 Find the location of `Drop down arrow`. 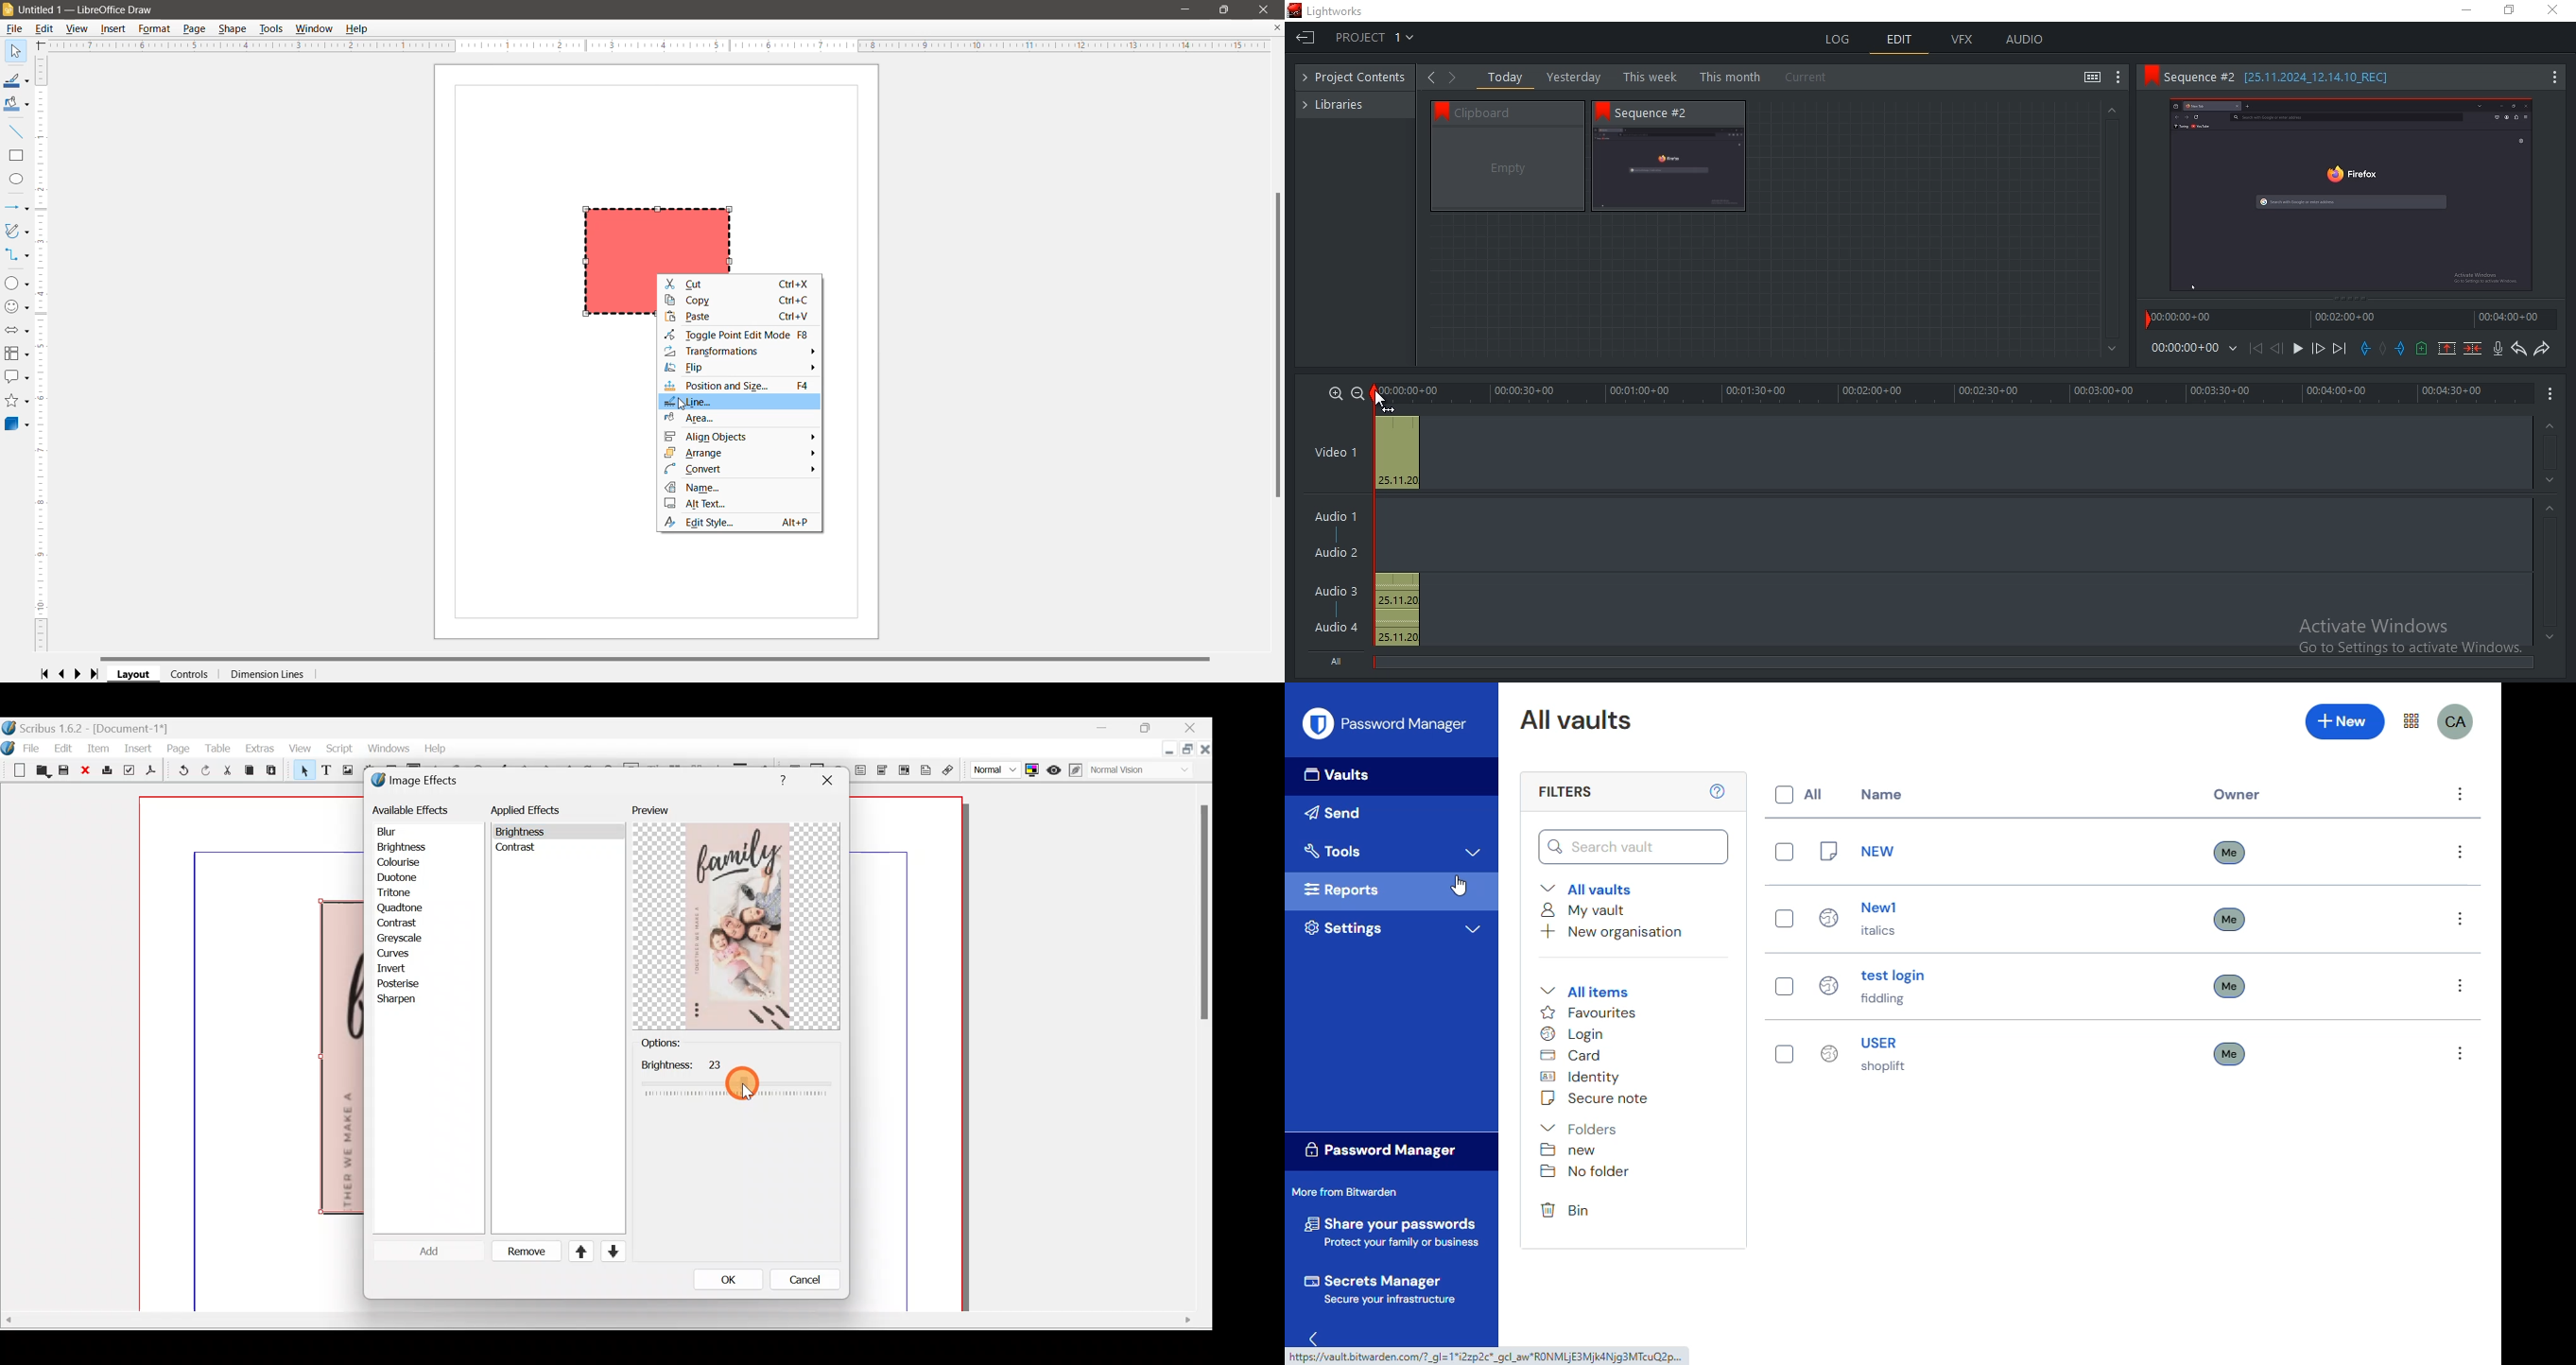

Drop down arrow is located at coordinates (2233, 349).